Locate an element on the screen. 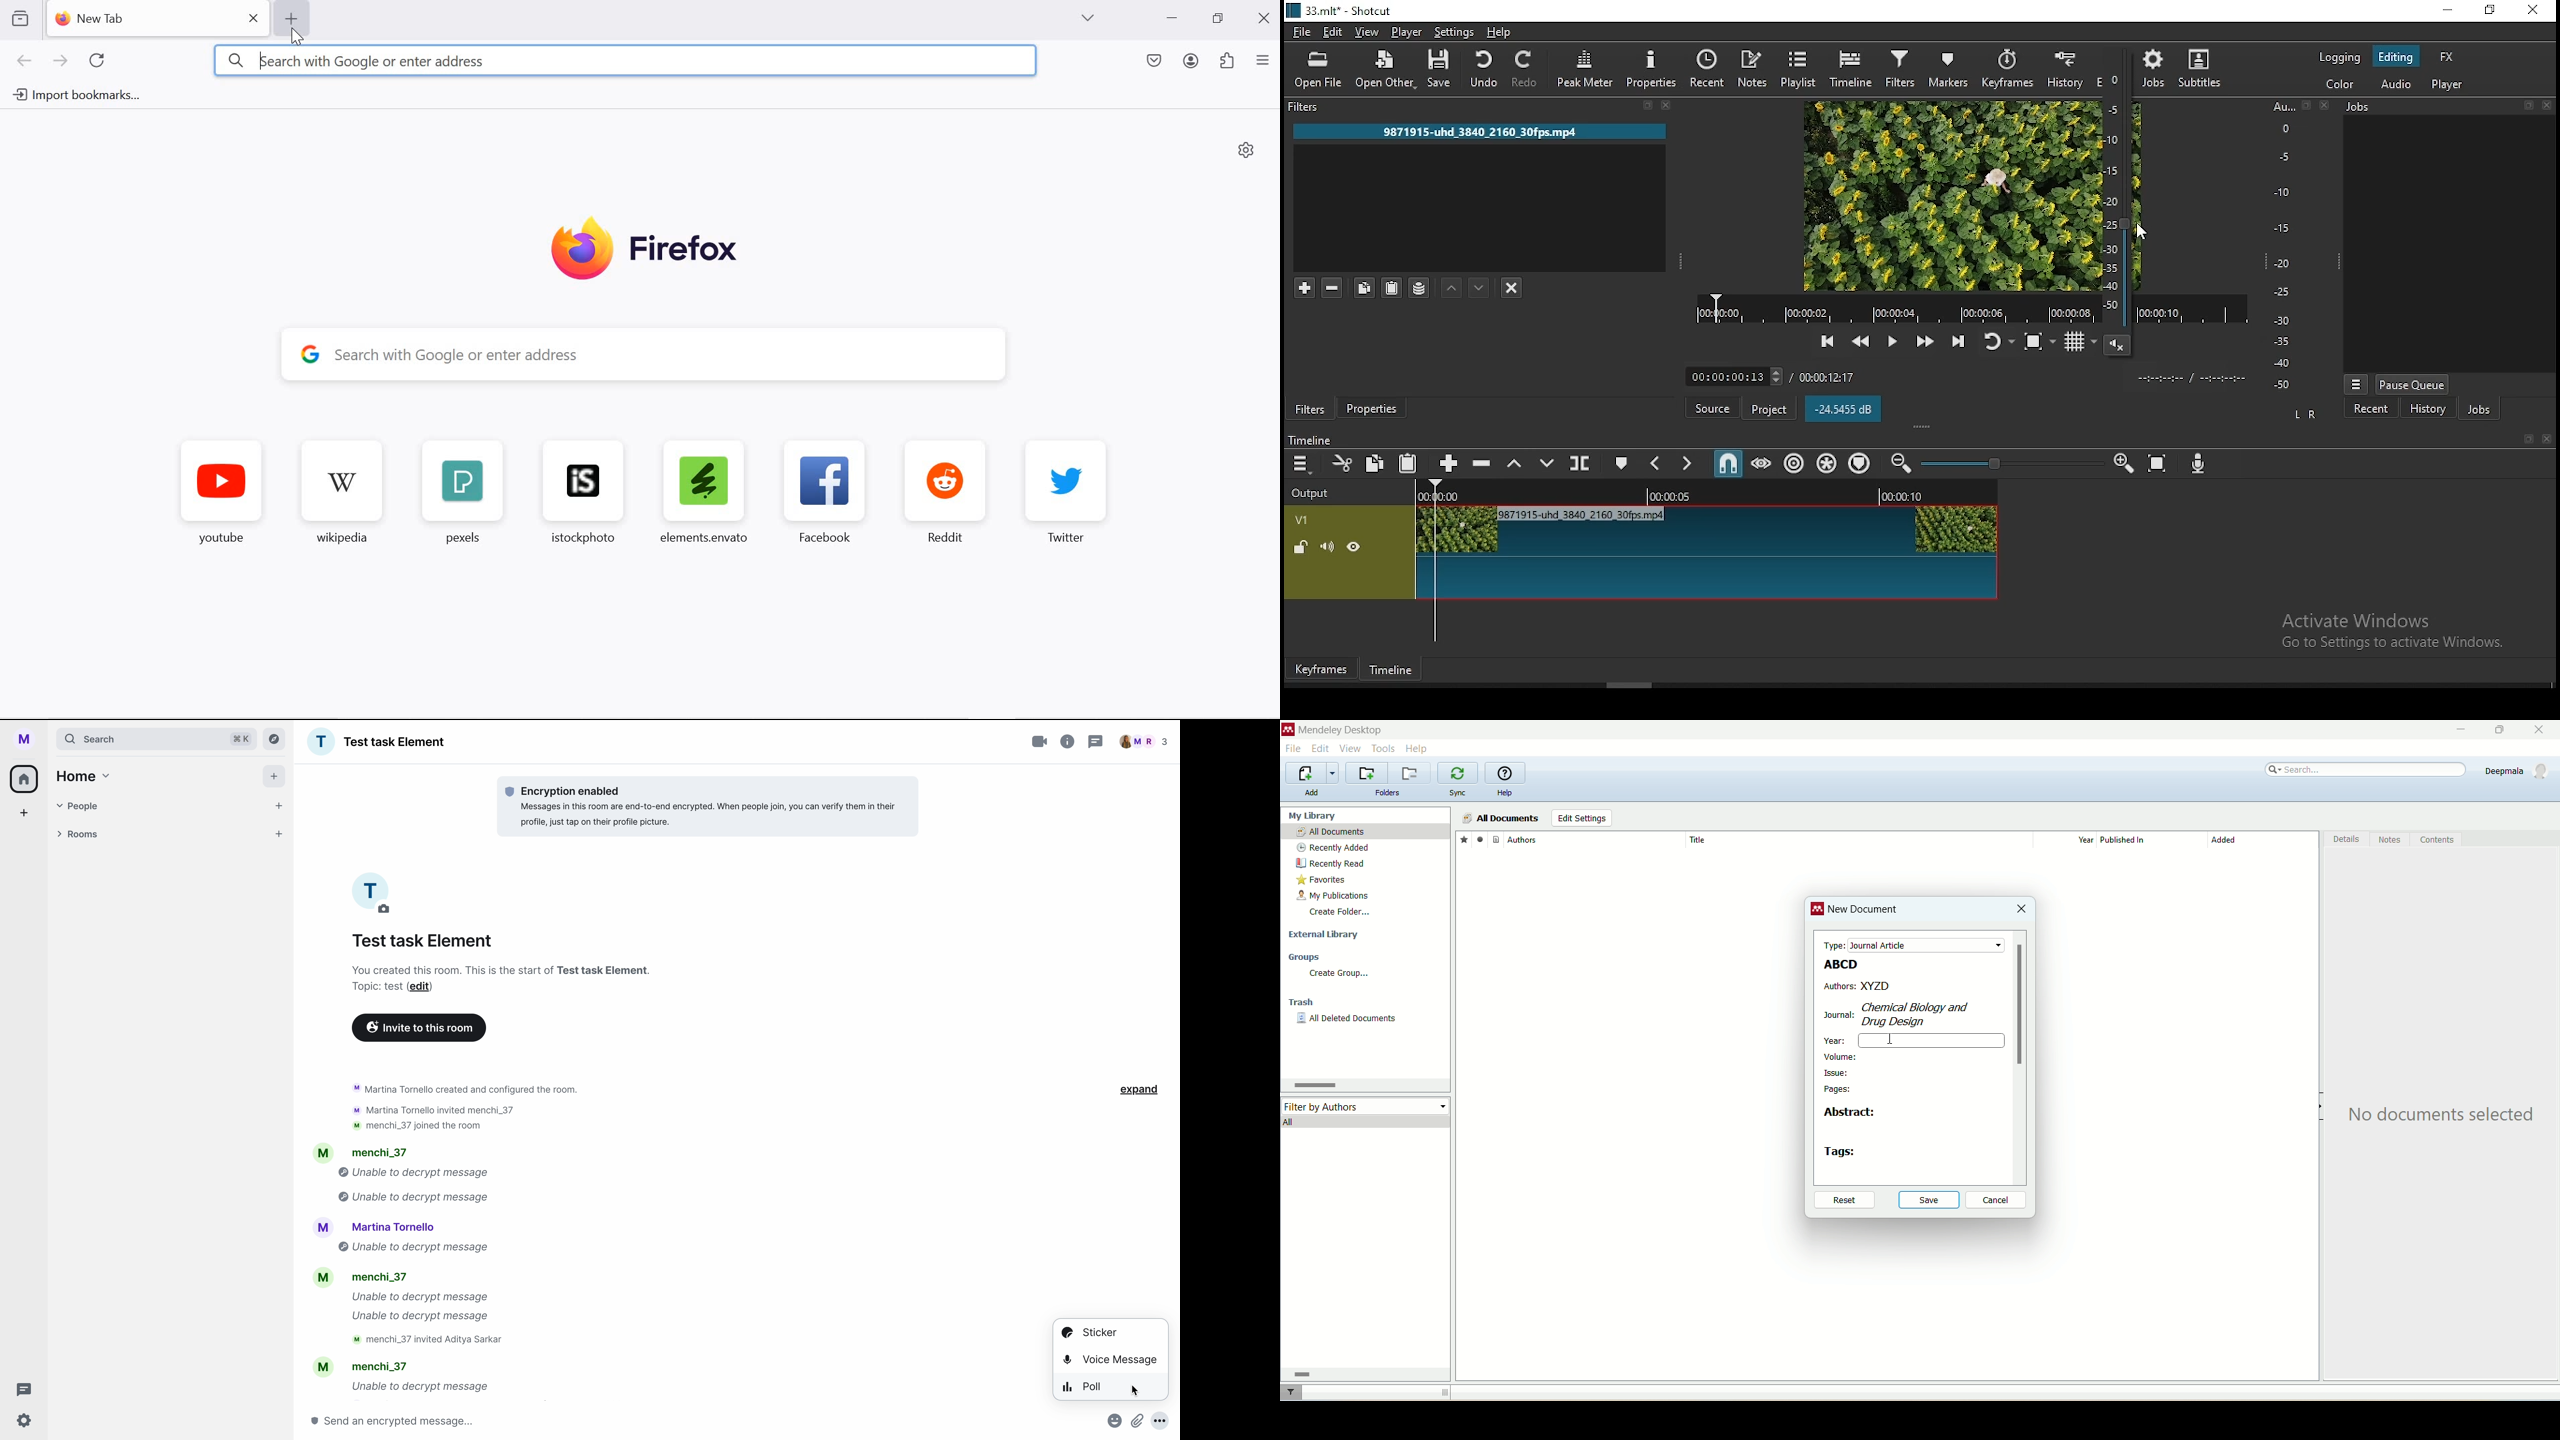  toggle zoom is located at coordinates (2038, 344).